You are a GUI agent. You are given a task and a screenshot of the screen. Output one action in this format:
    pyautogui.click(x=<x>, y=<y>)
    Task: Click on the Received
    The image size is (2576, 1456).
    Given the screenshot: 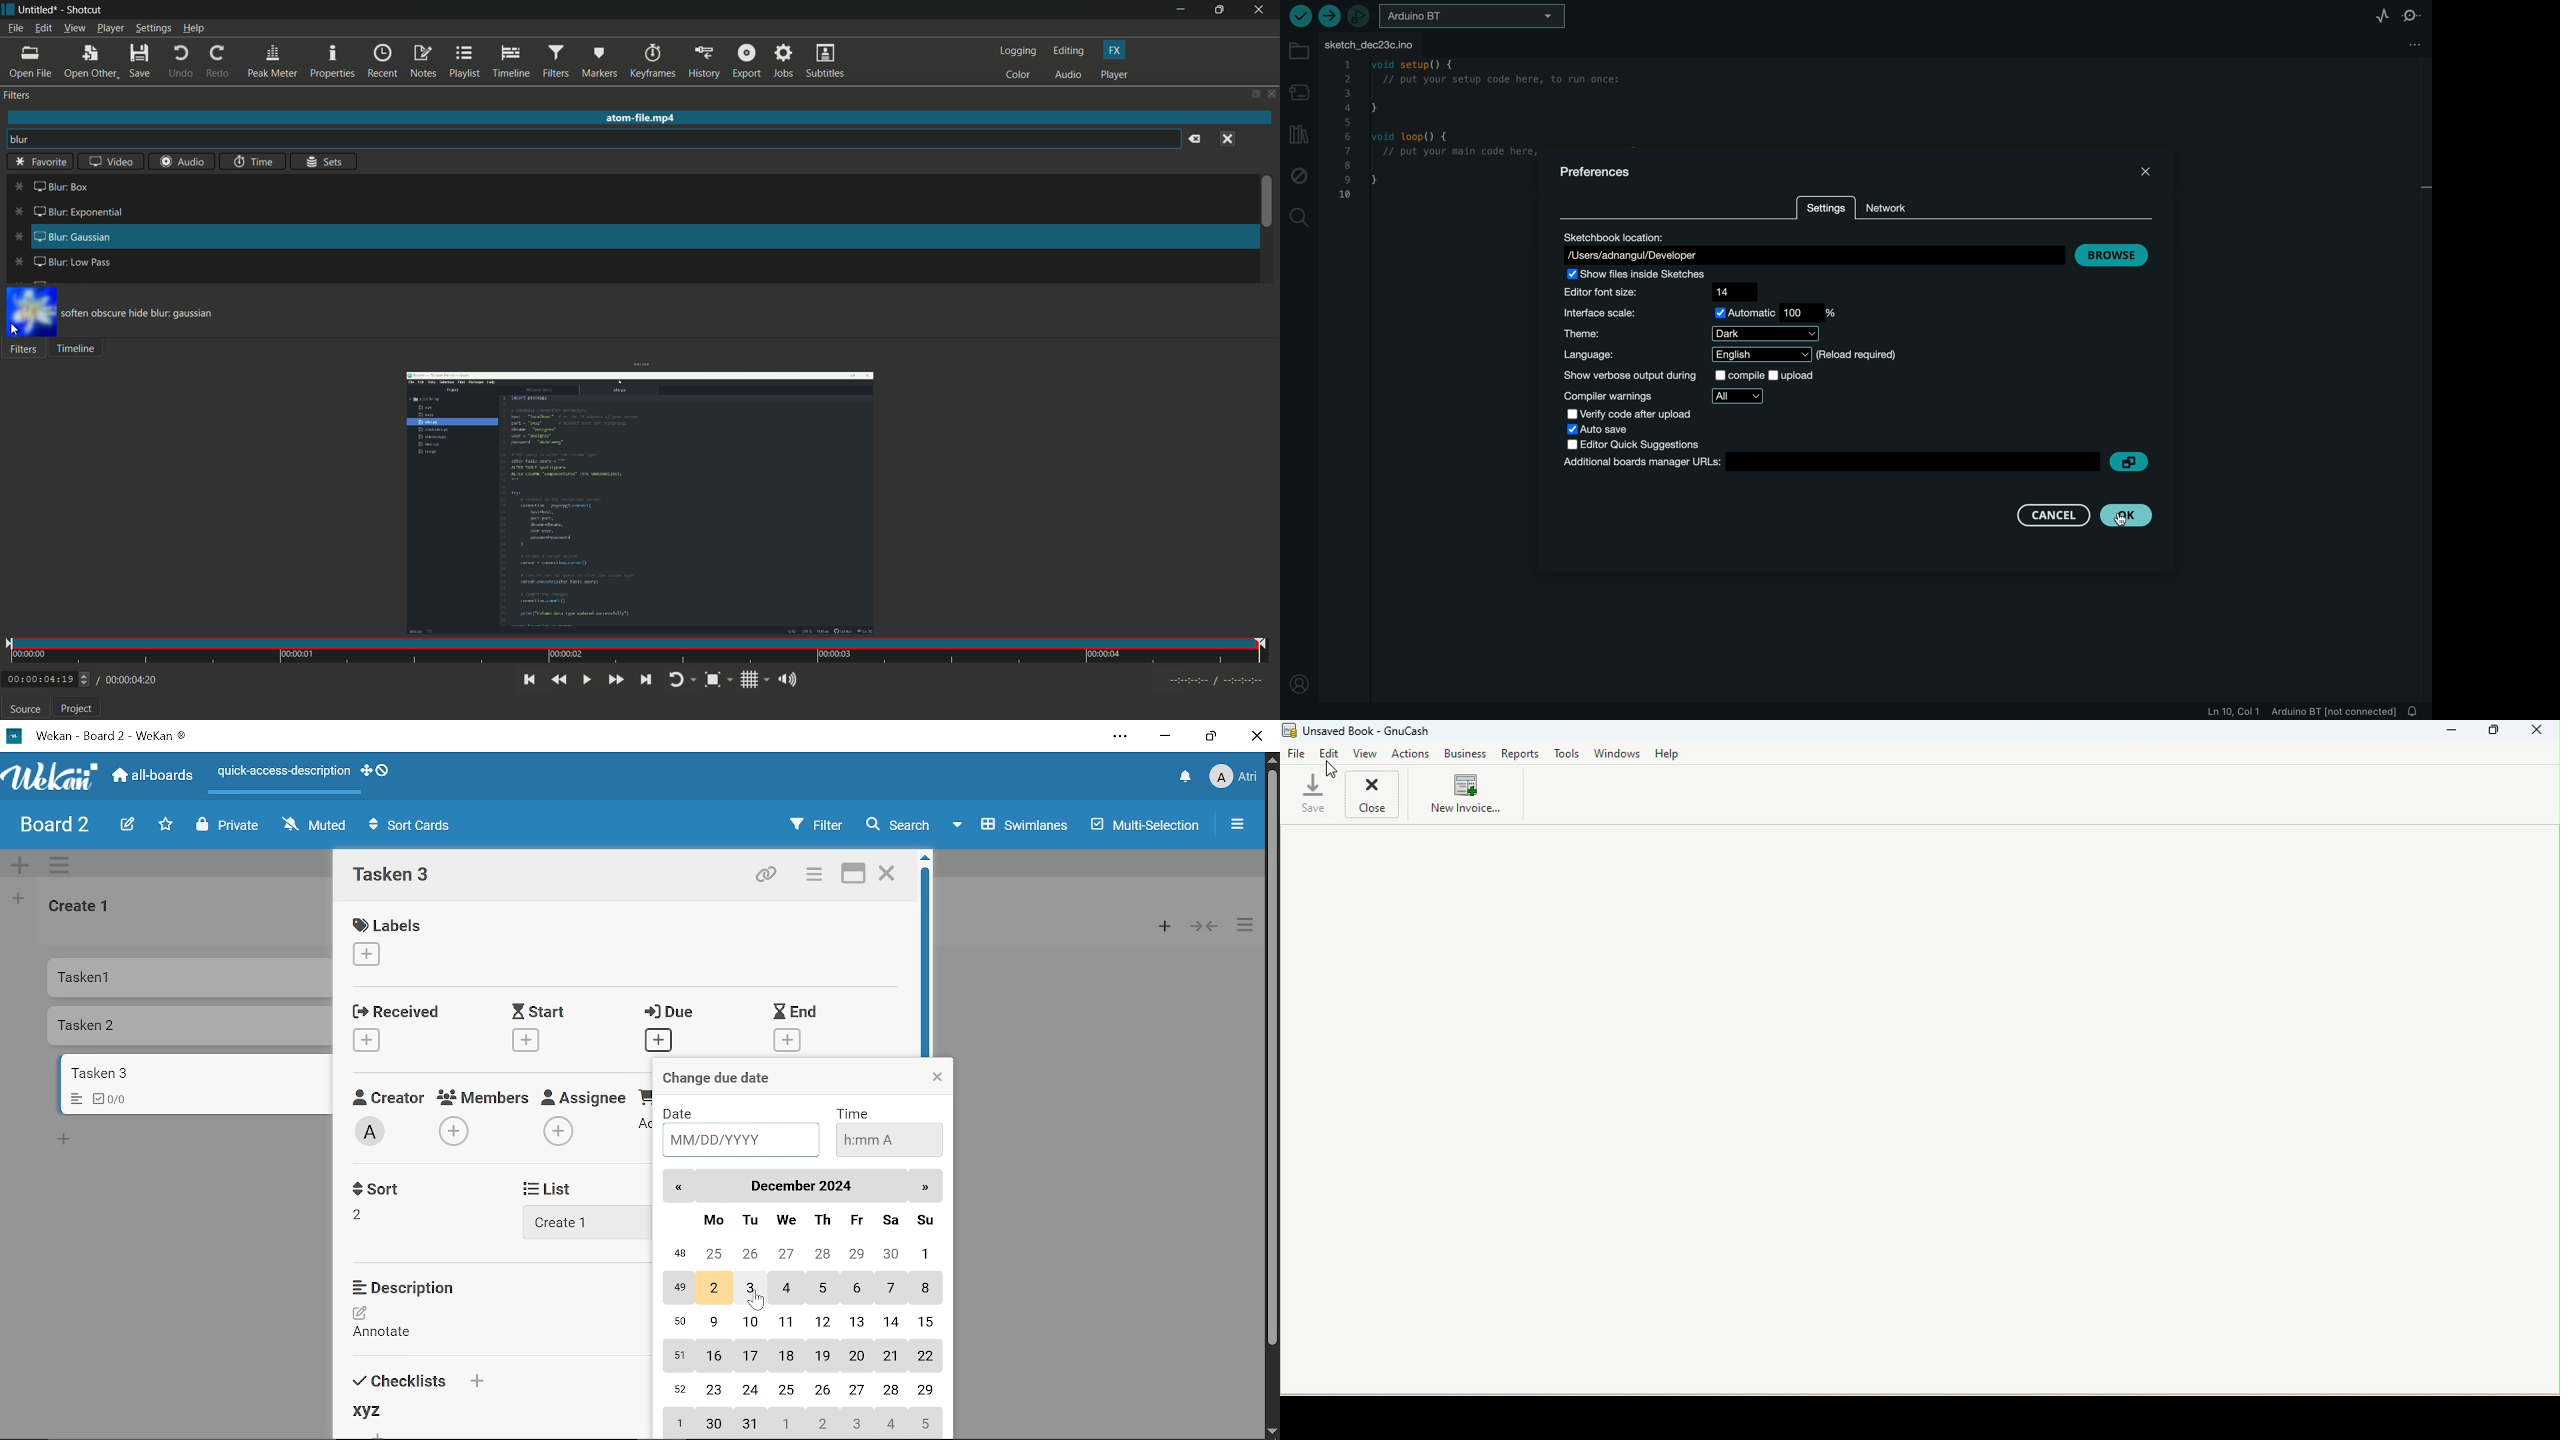 What is the action you would take?
    pyautogui.click(x=394, y=1010)
    